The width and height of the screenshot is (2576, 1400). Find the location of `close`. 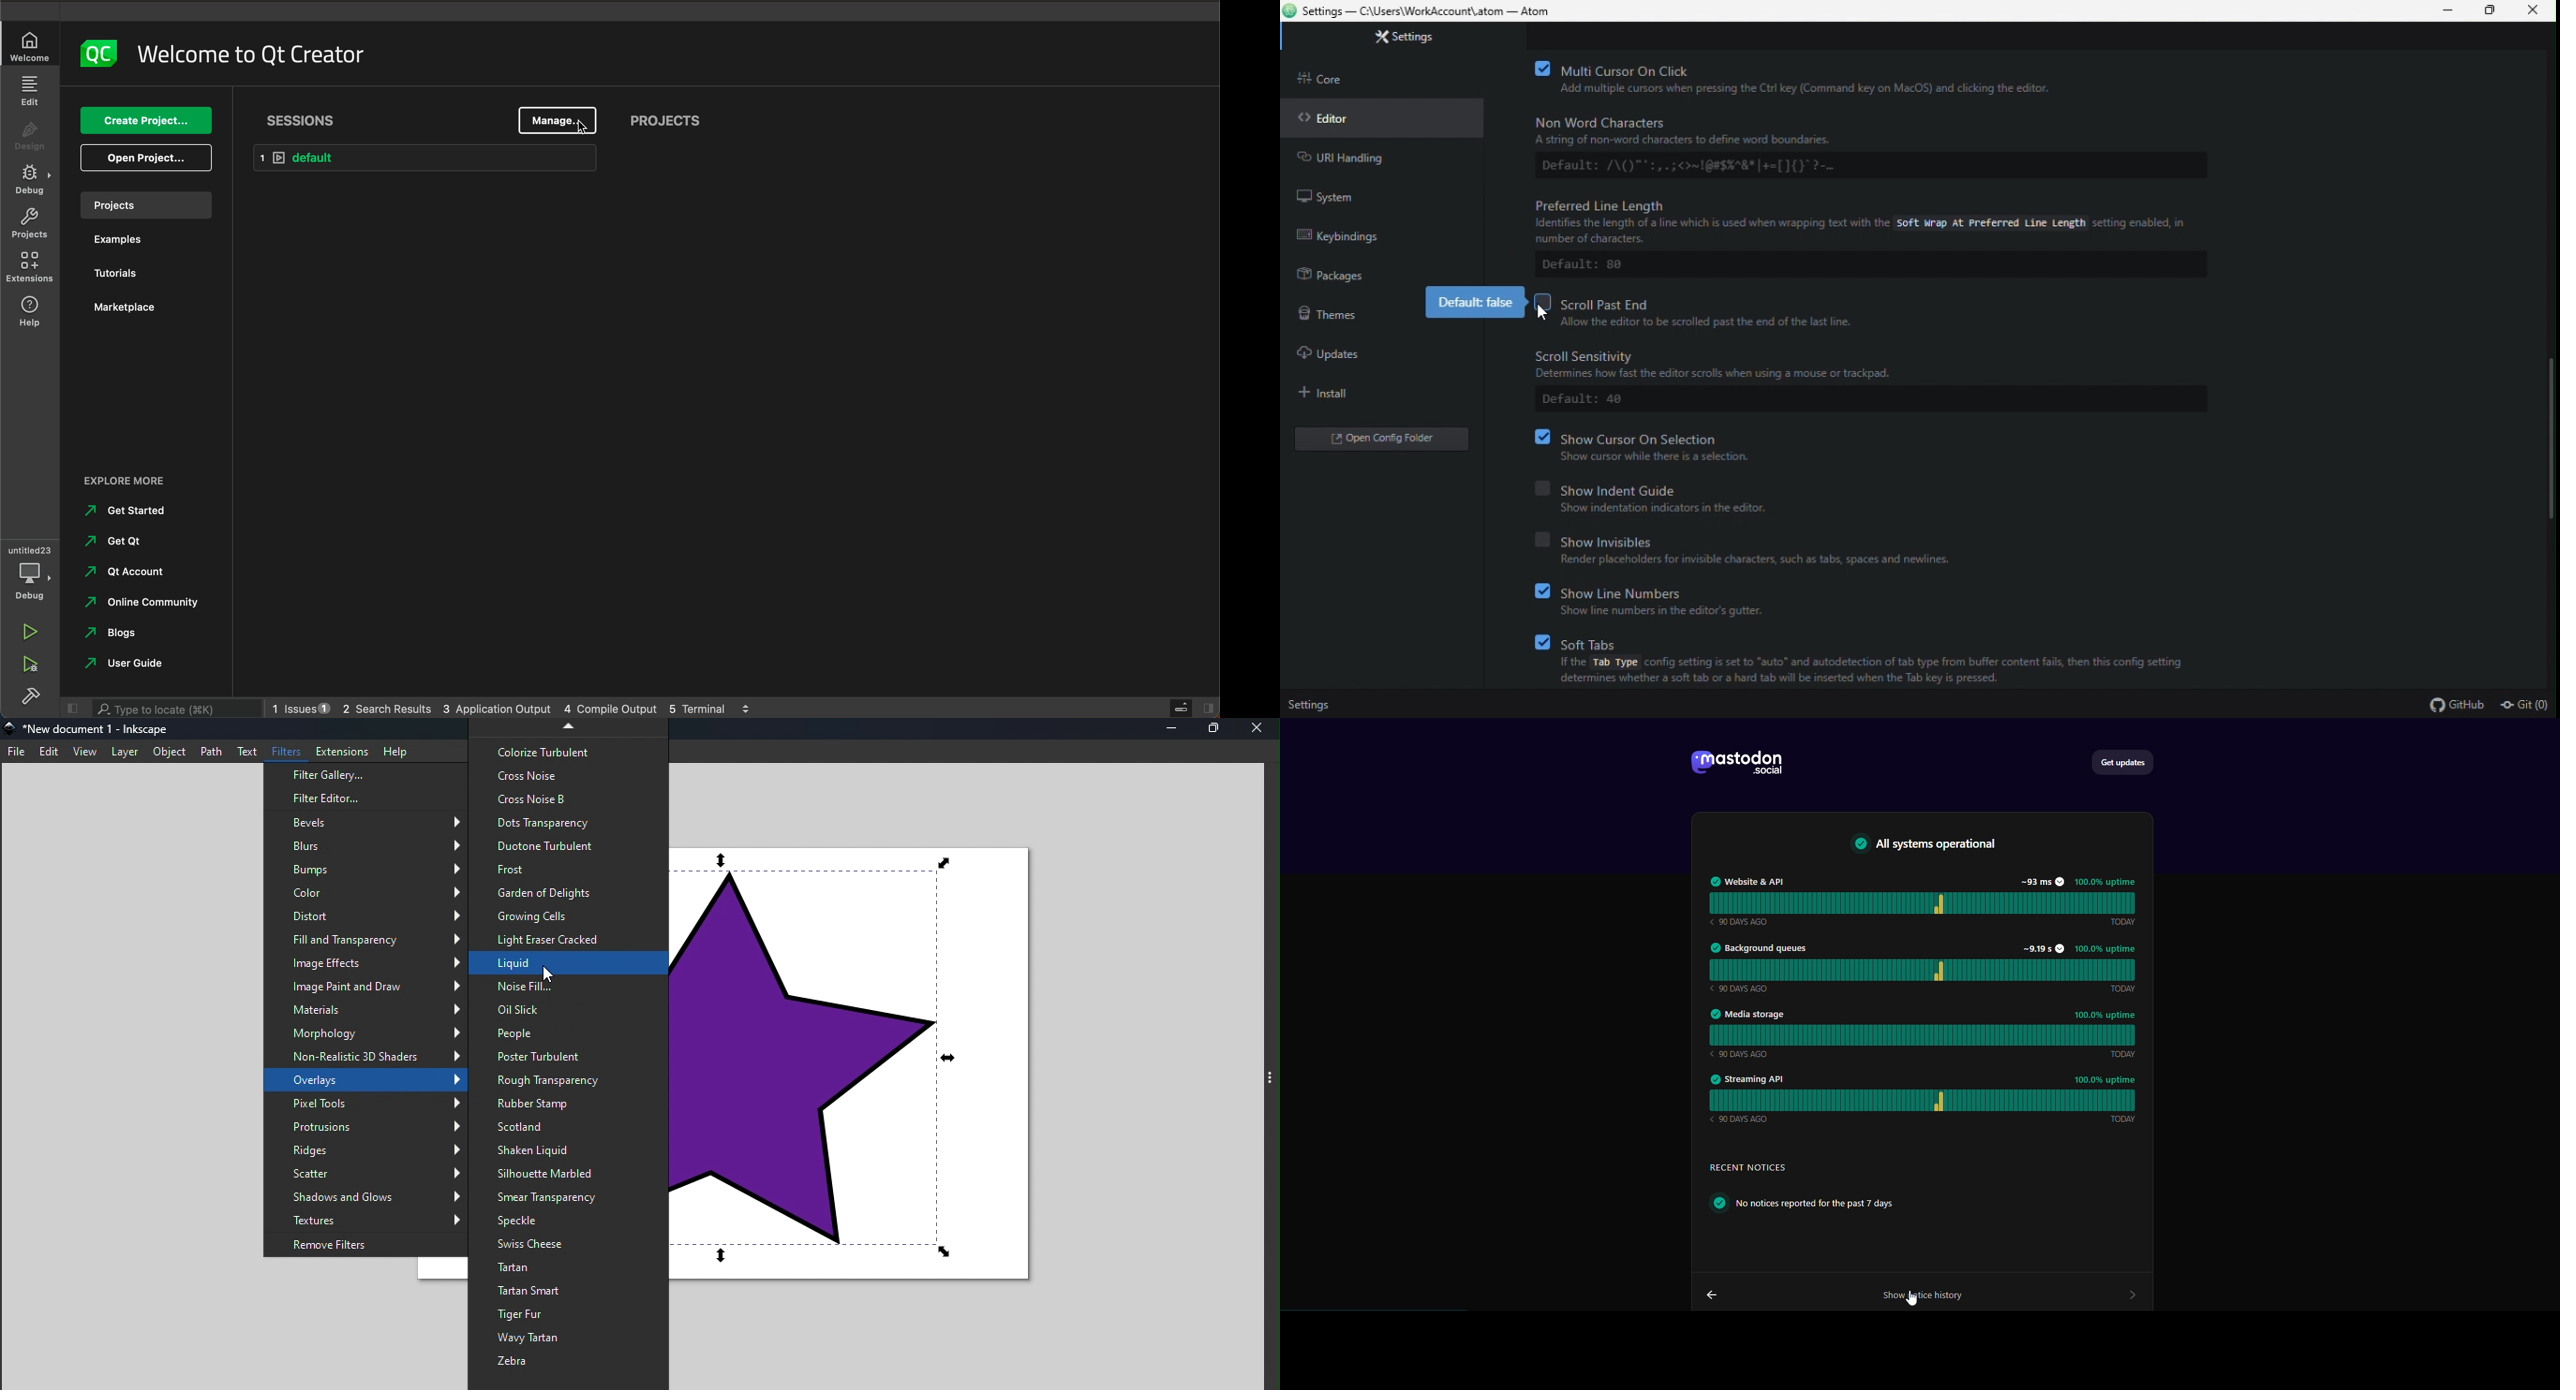

close is located at coordinates (1258, 729).